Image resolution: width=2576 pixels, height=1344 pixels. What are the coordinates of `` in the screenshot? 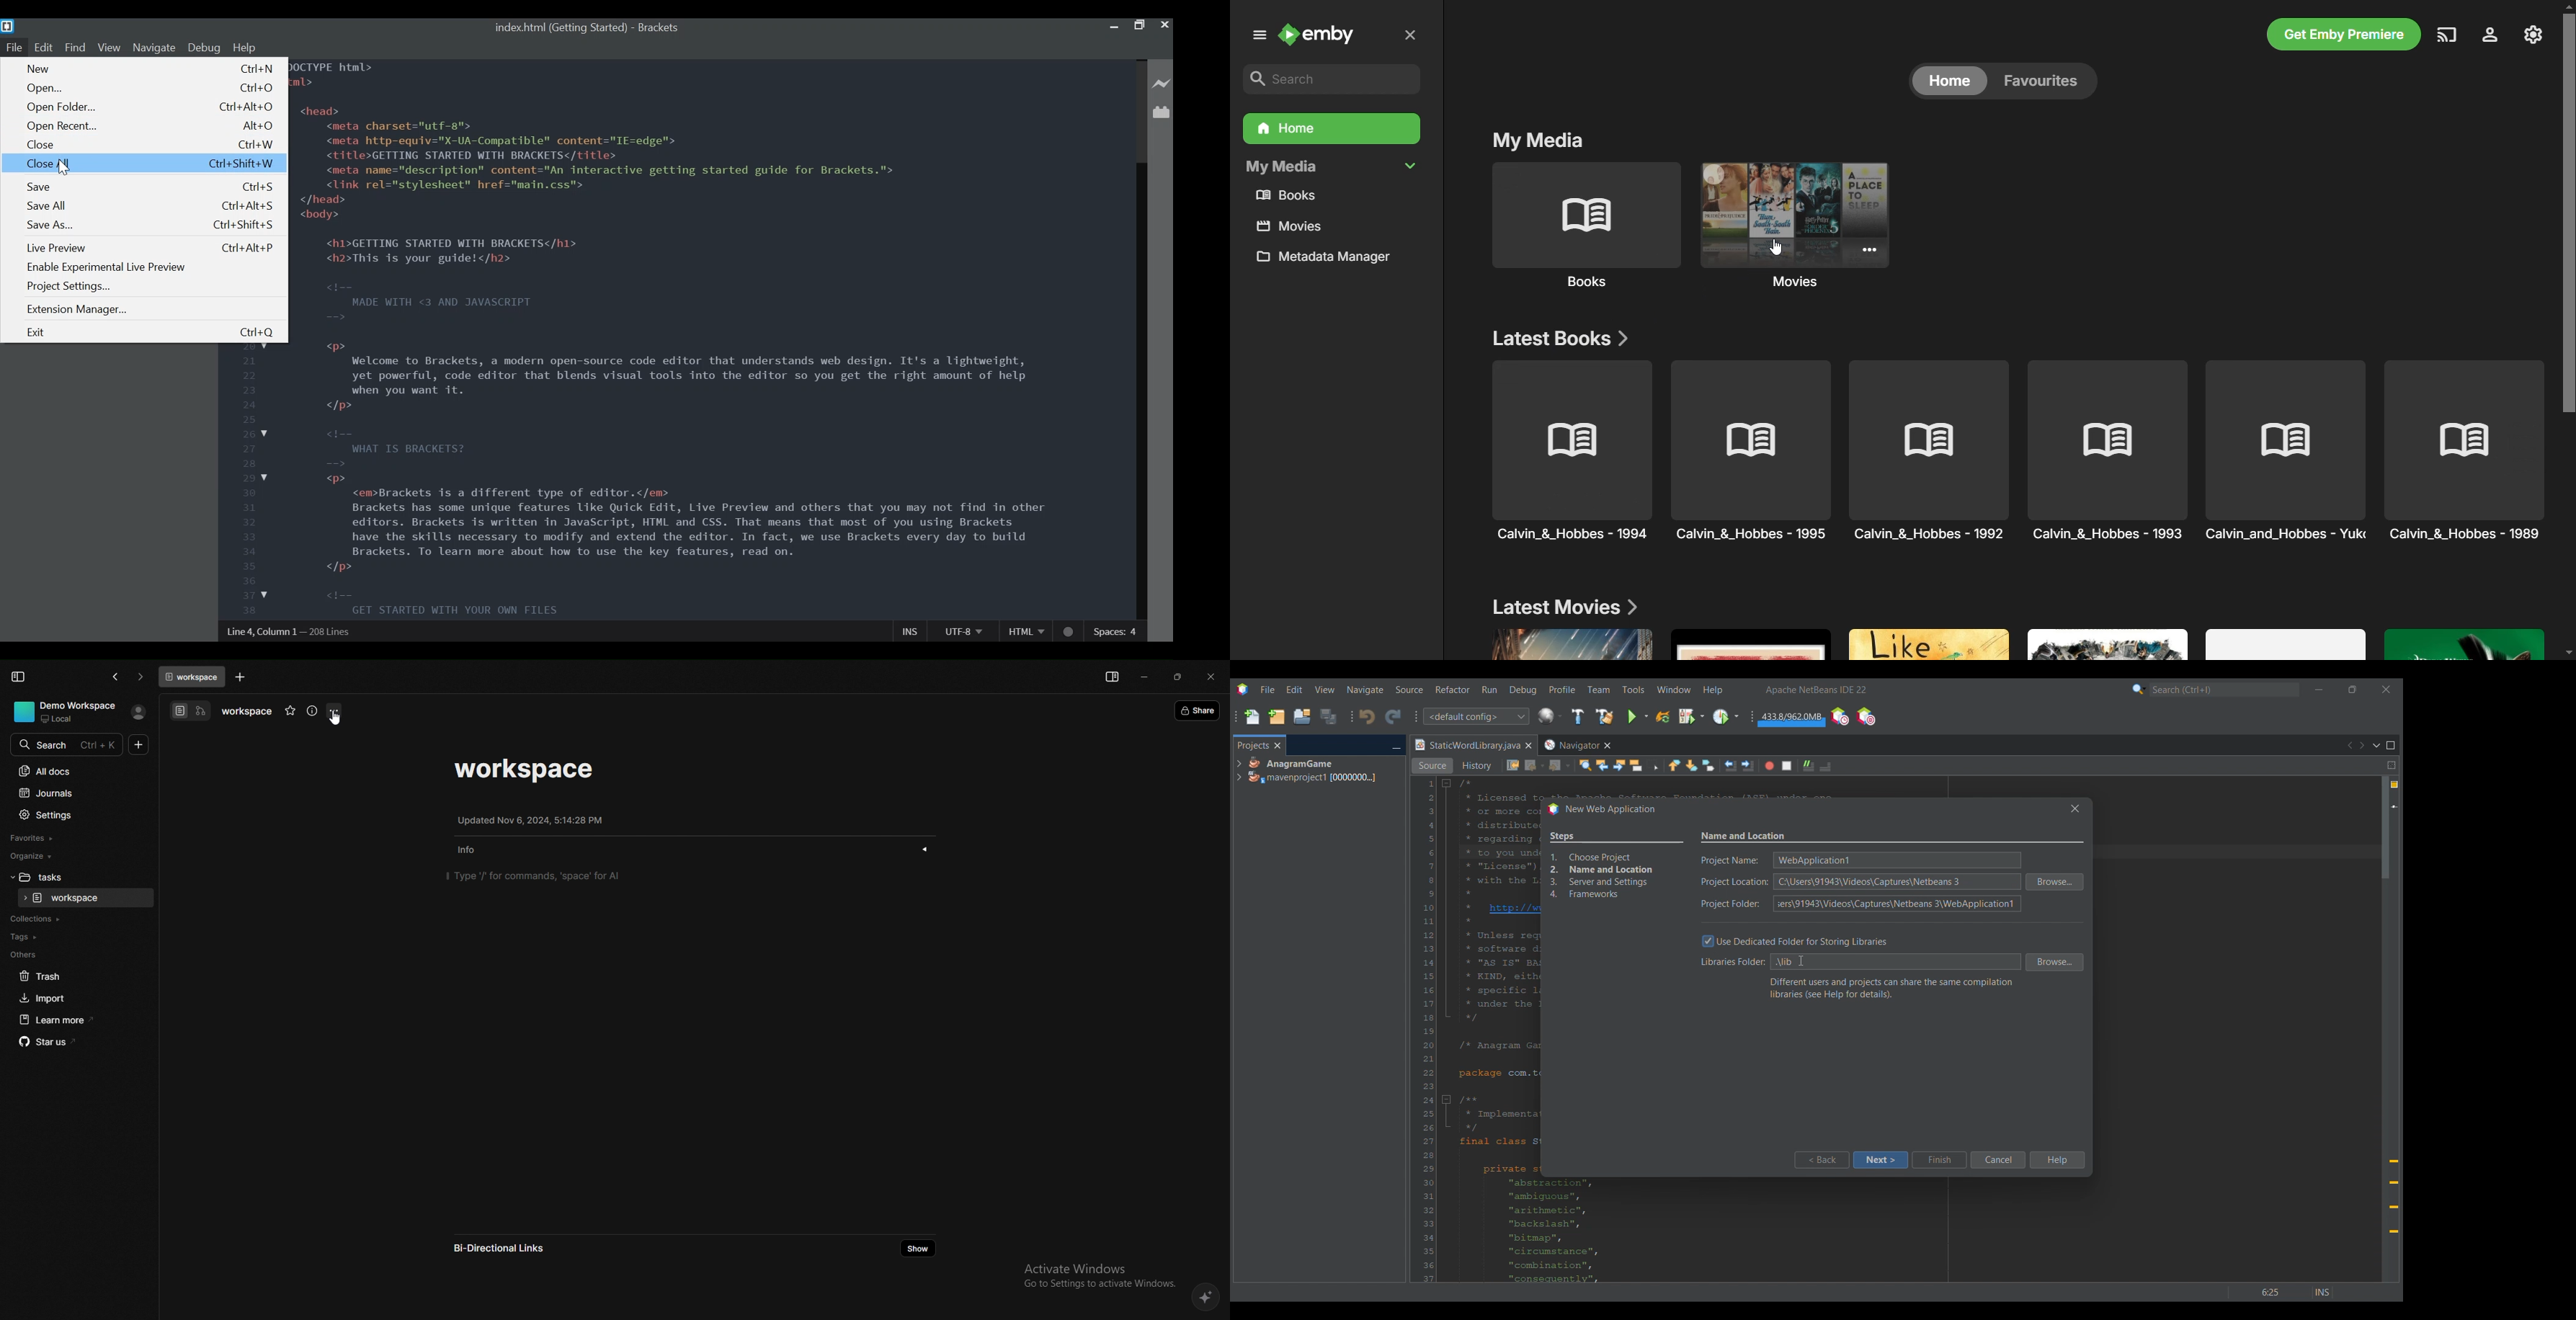 It's located at (2289, 452).